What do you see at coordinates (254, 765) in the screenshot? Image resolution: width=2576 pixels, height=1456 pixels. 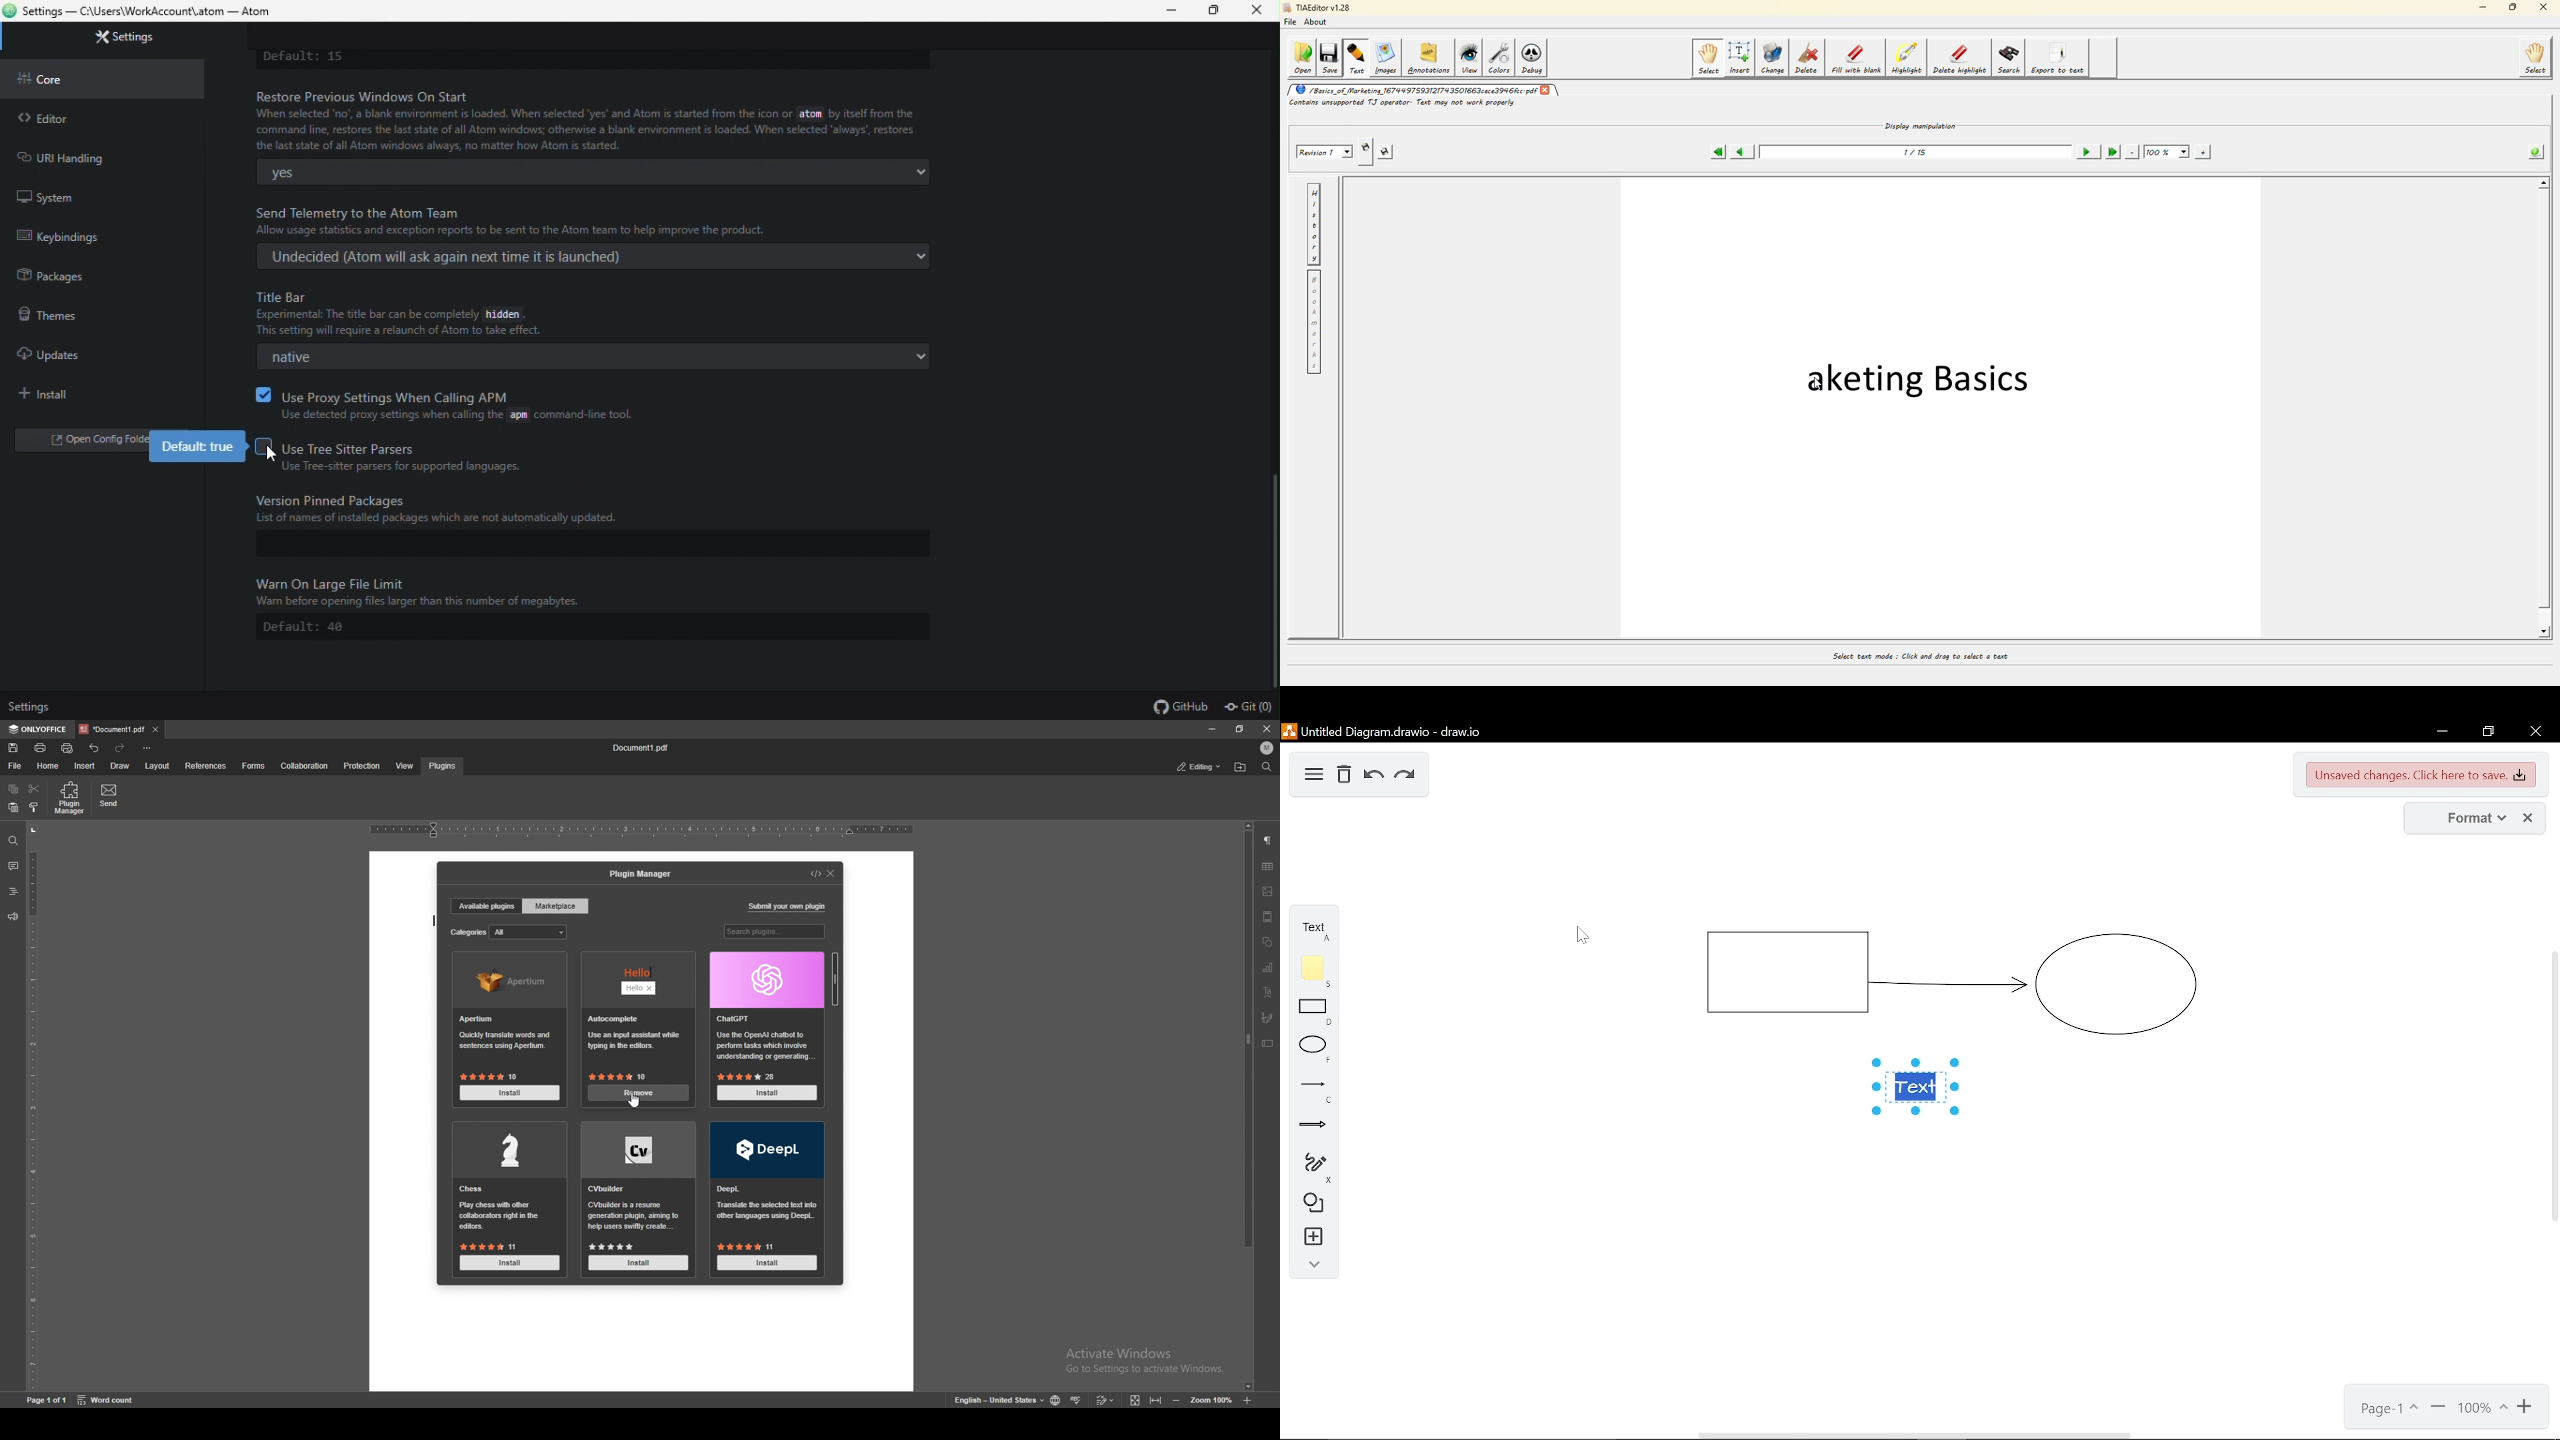 I see `forms` at bounding box center [254, 765].